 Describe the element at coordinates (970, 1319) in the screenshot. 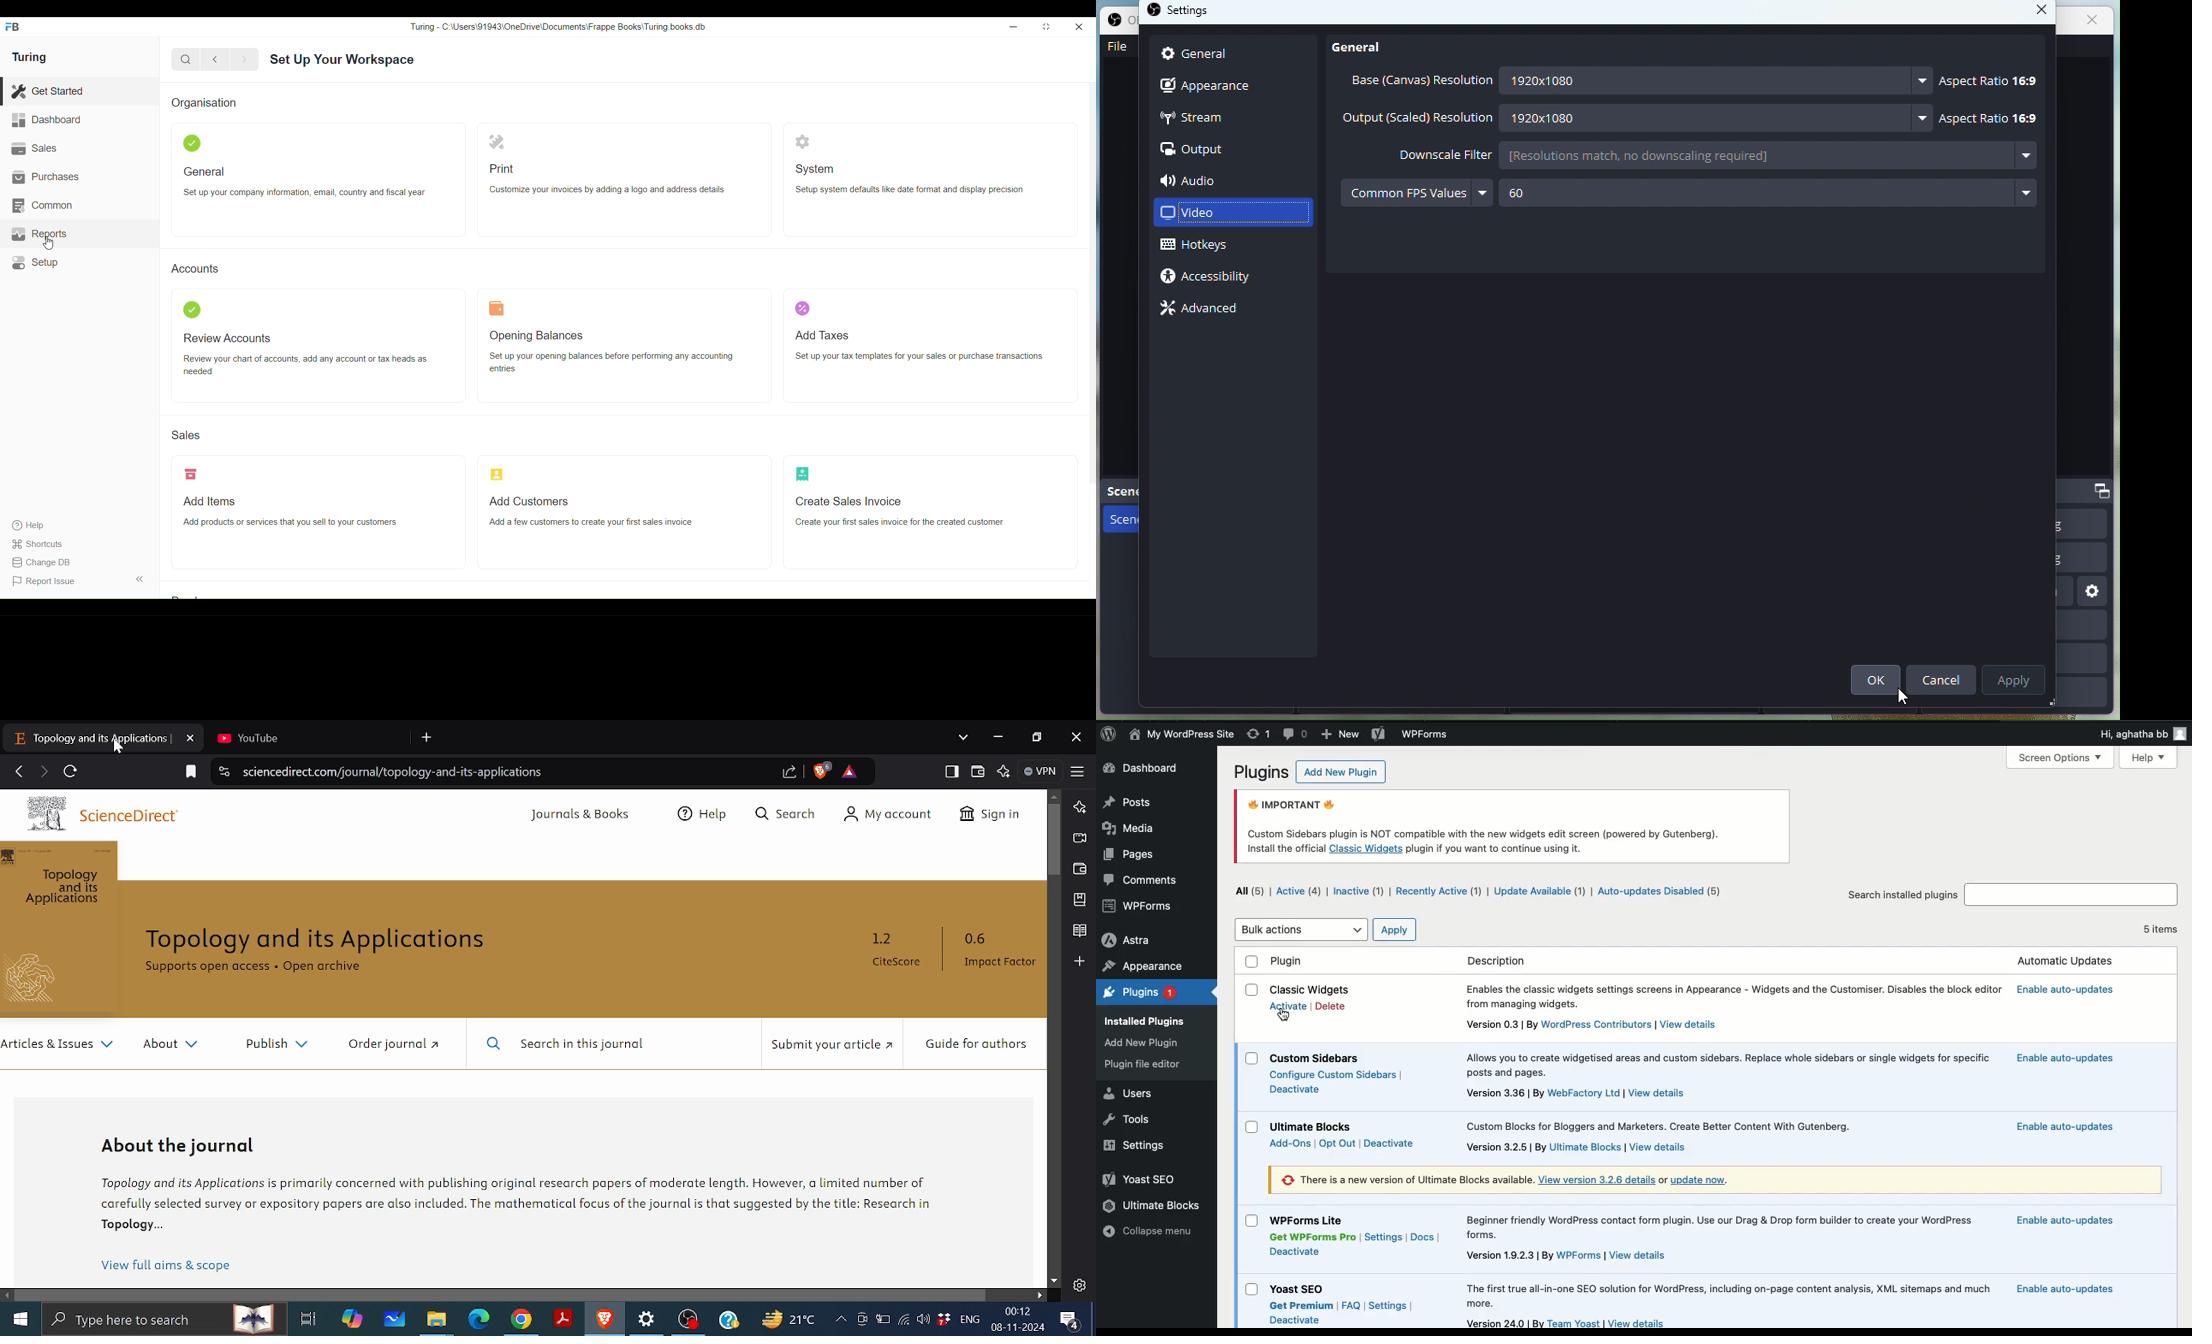

I see `Language` at that location.